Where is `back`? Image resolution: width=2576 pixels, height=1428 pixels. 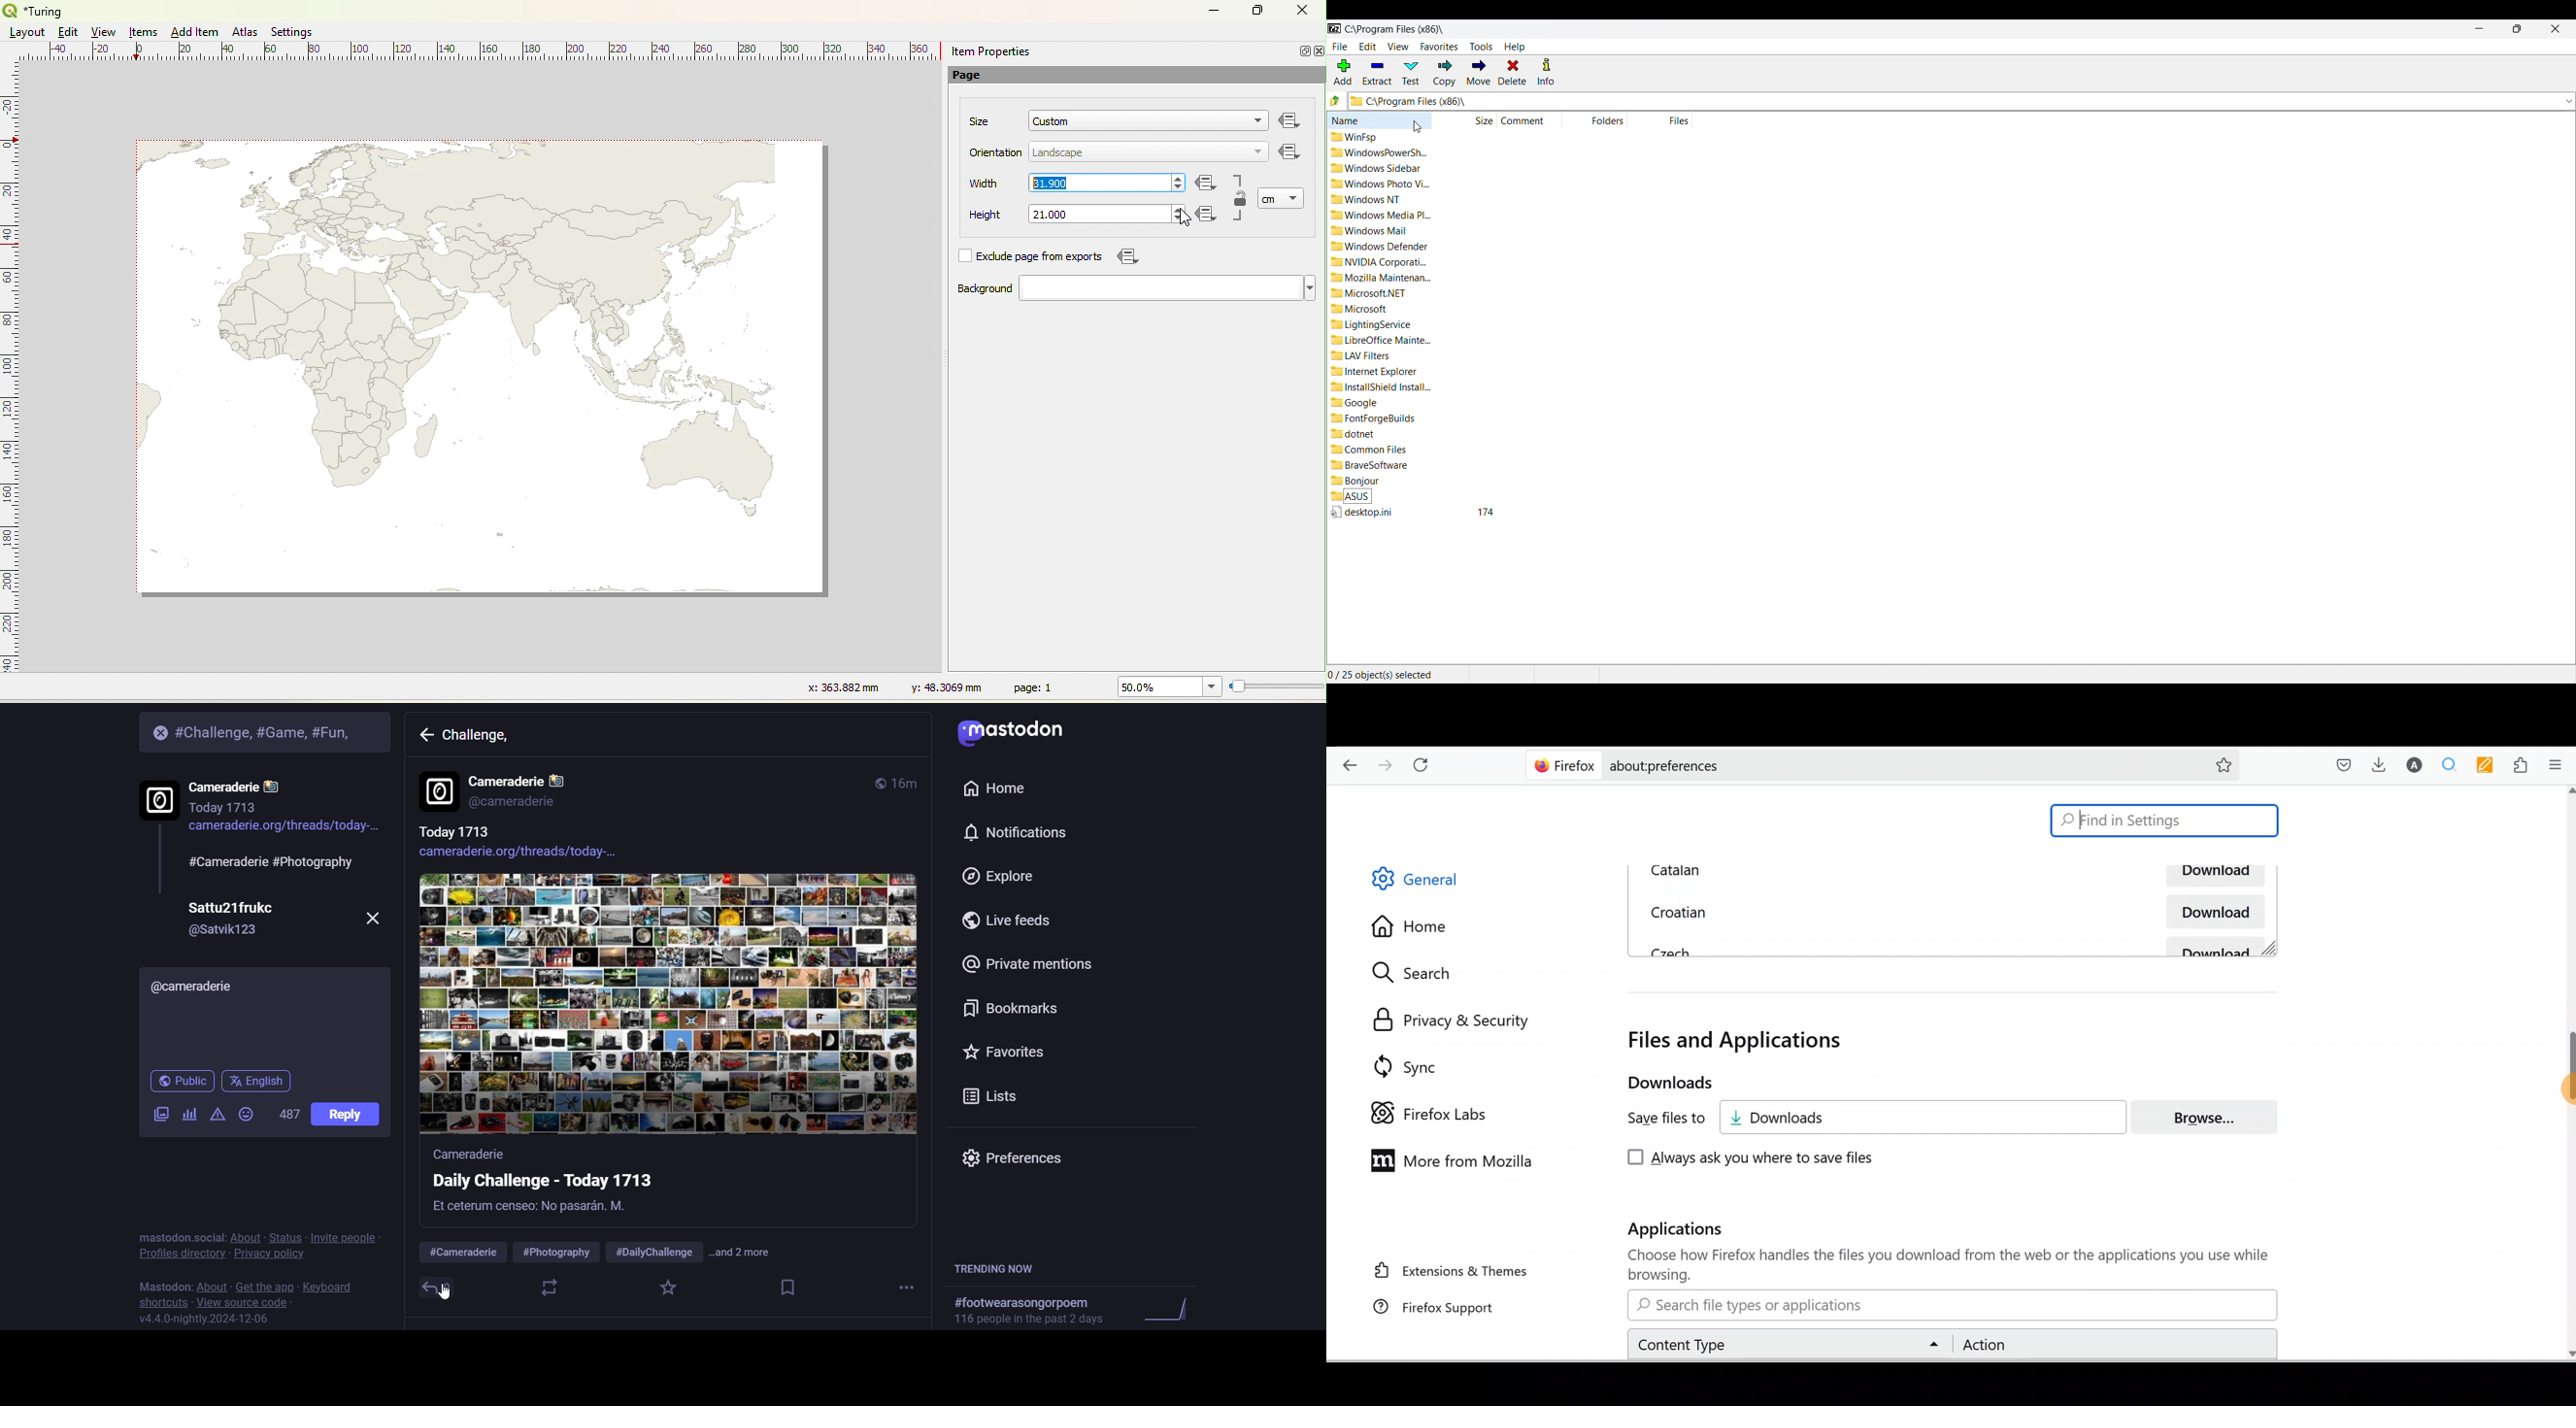
back is located at coordinates (425, 737).